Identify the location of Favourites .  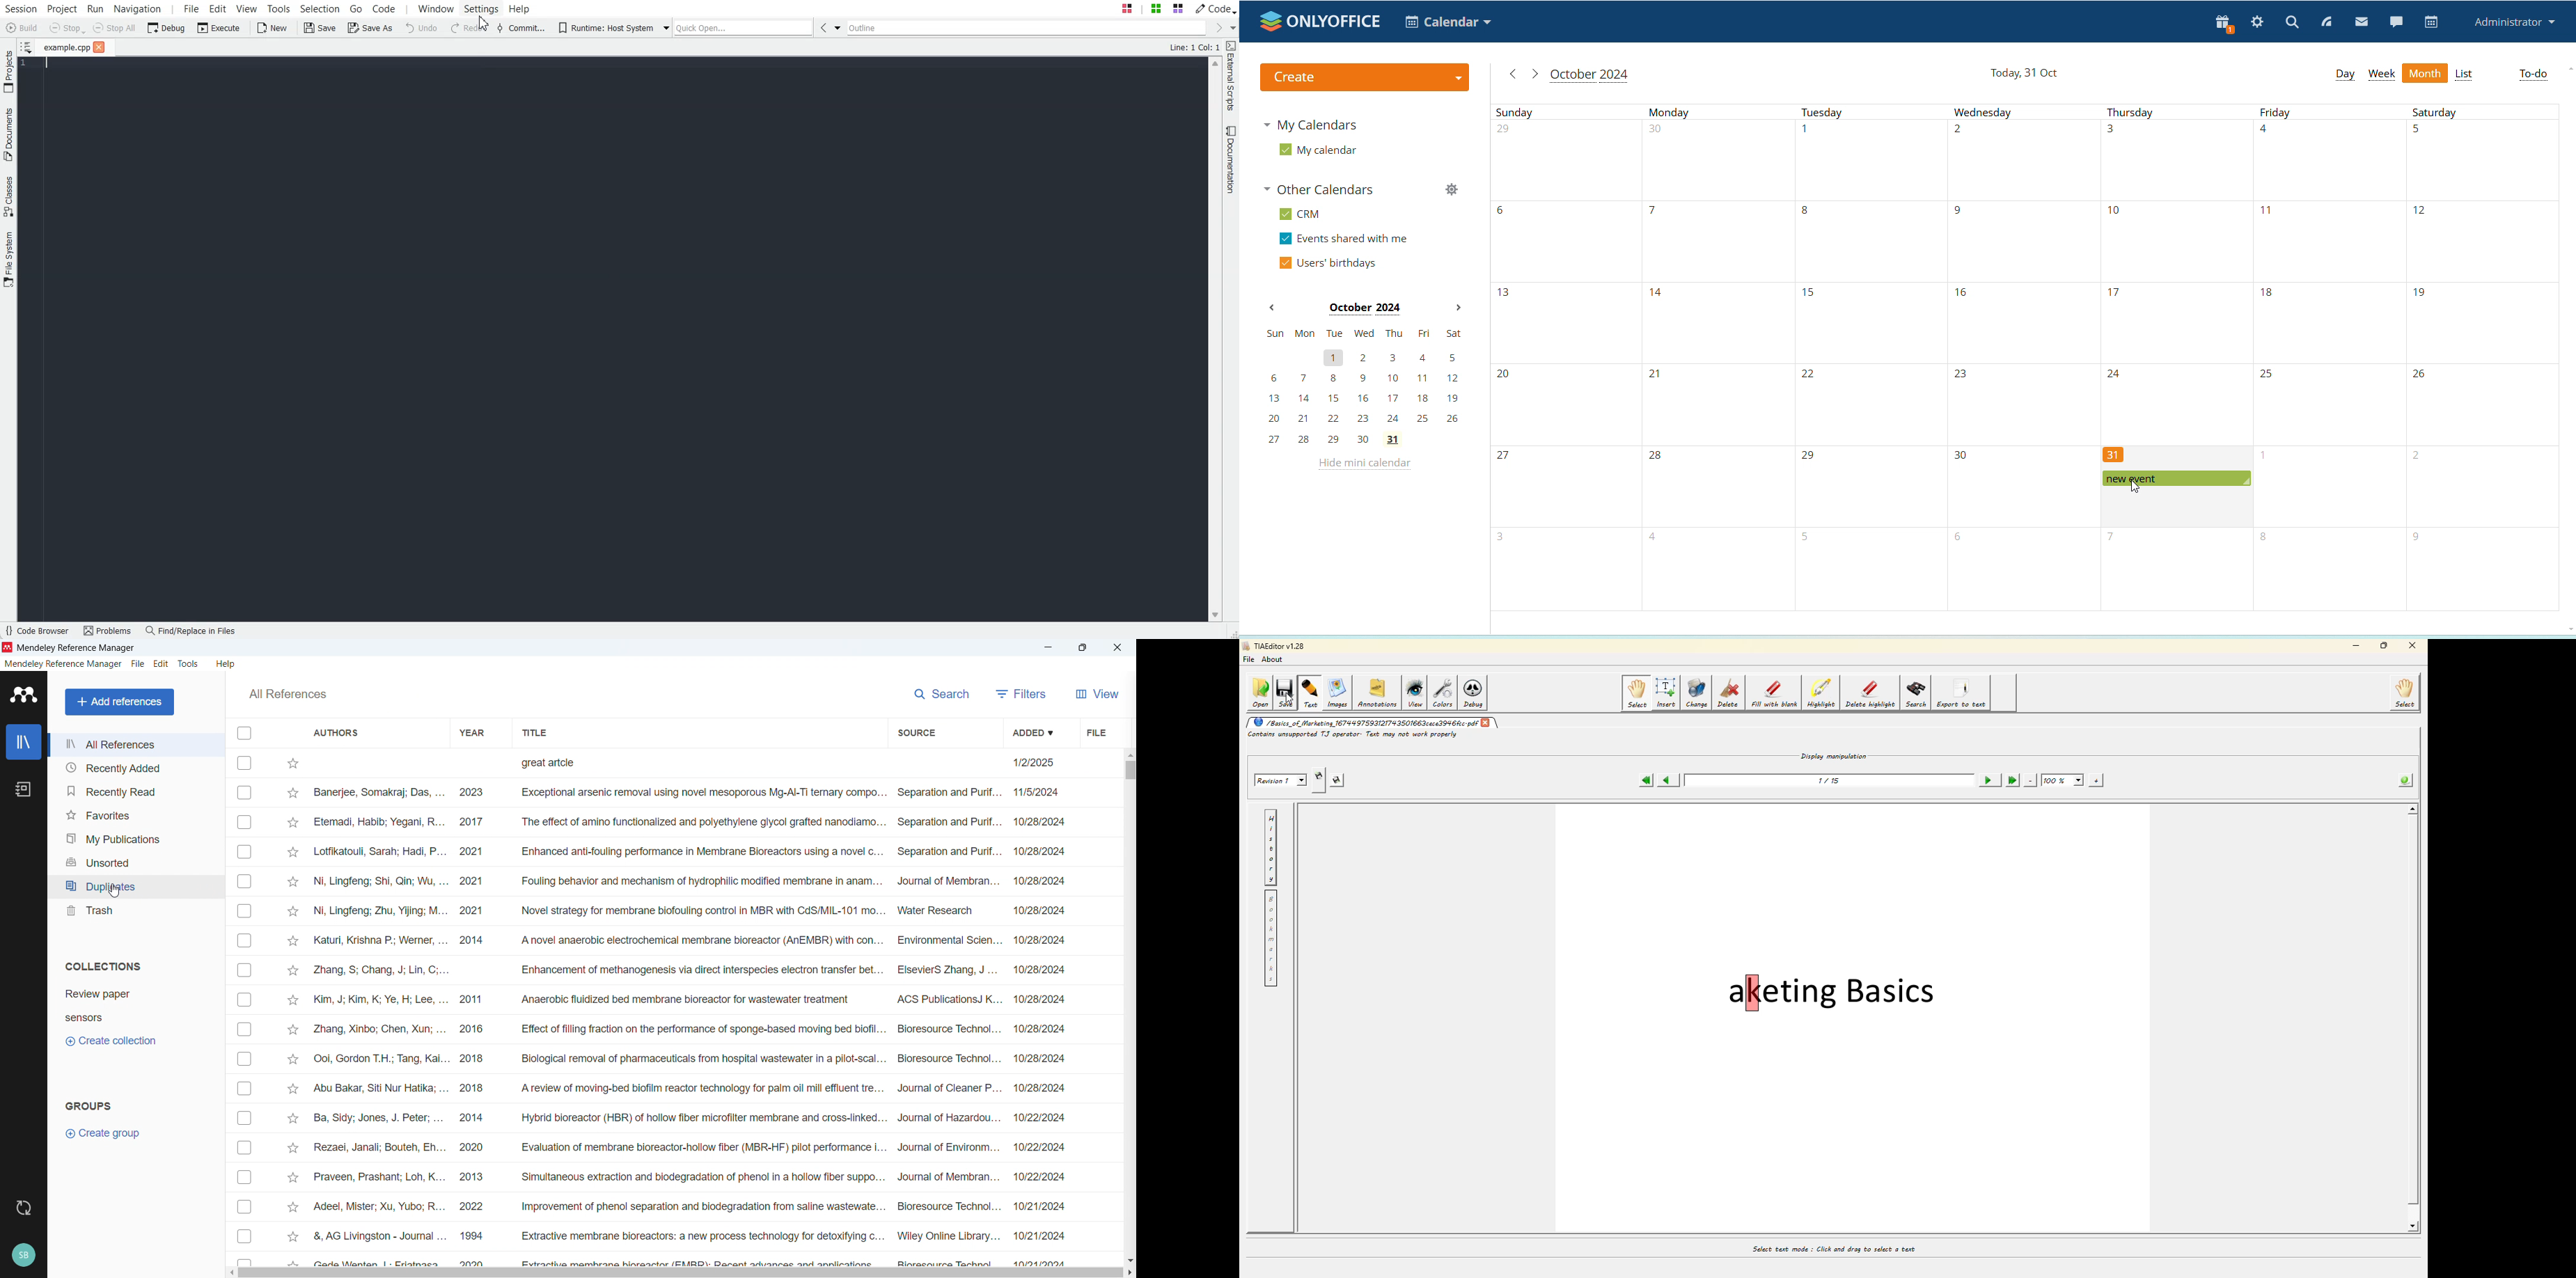
(135, 814).